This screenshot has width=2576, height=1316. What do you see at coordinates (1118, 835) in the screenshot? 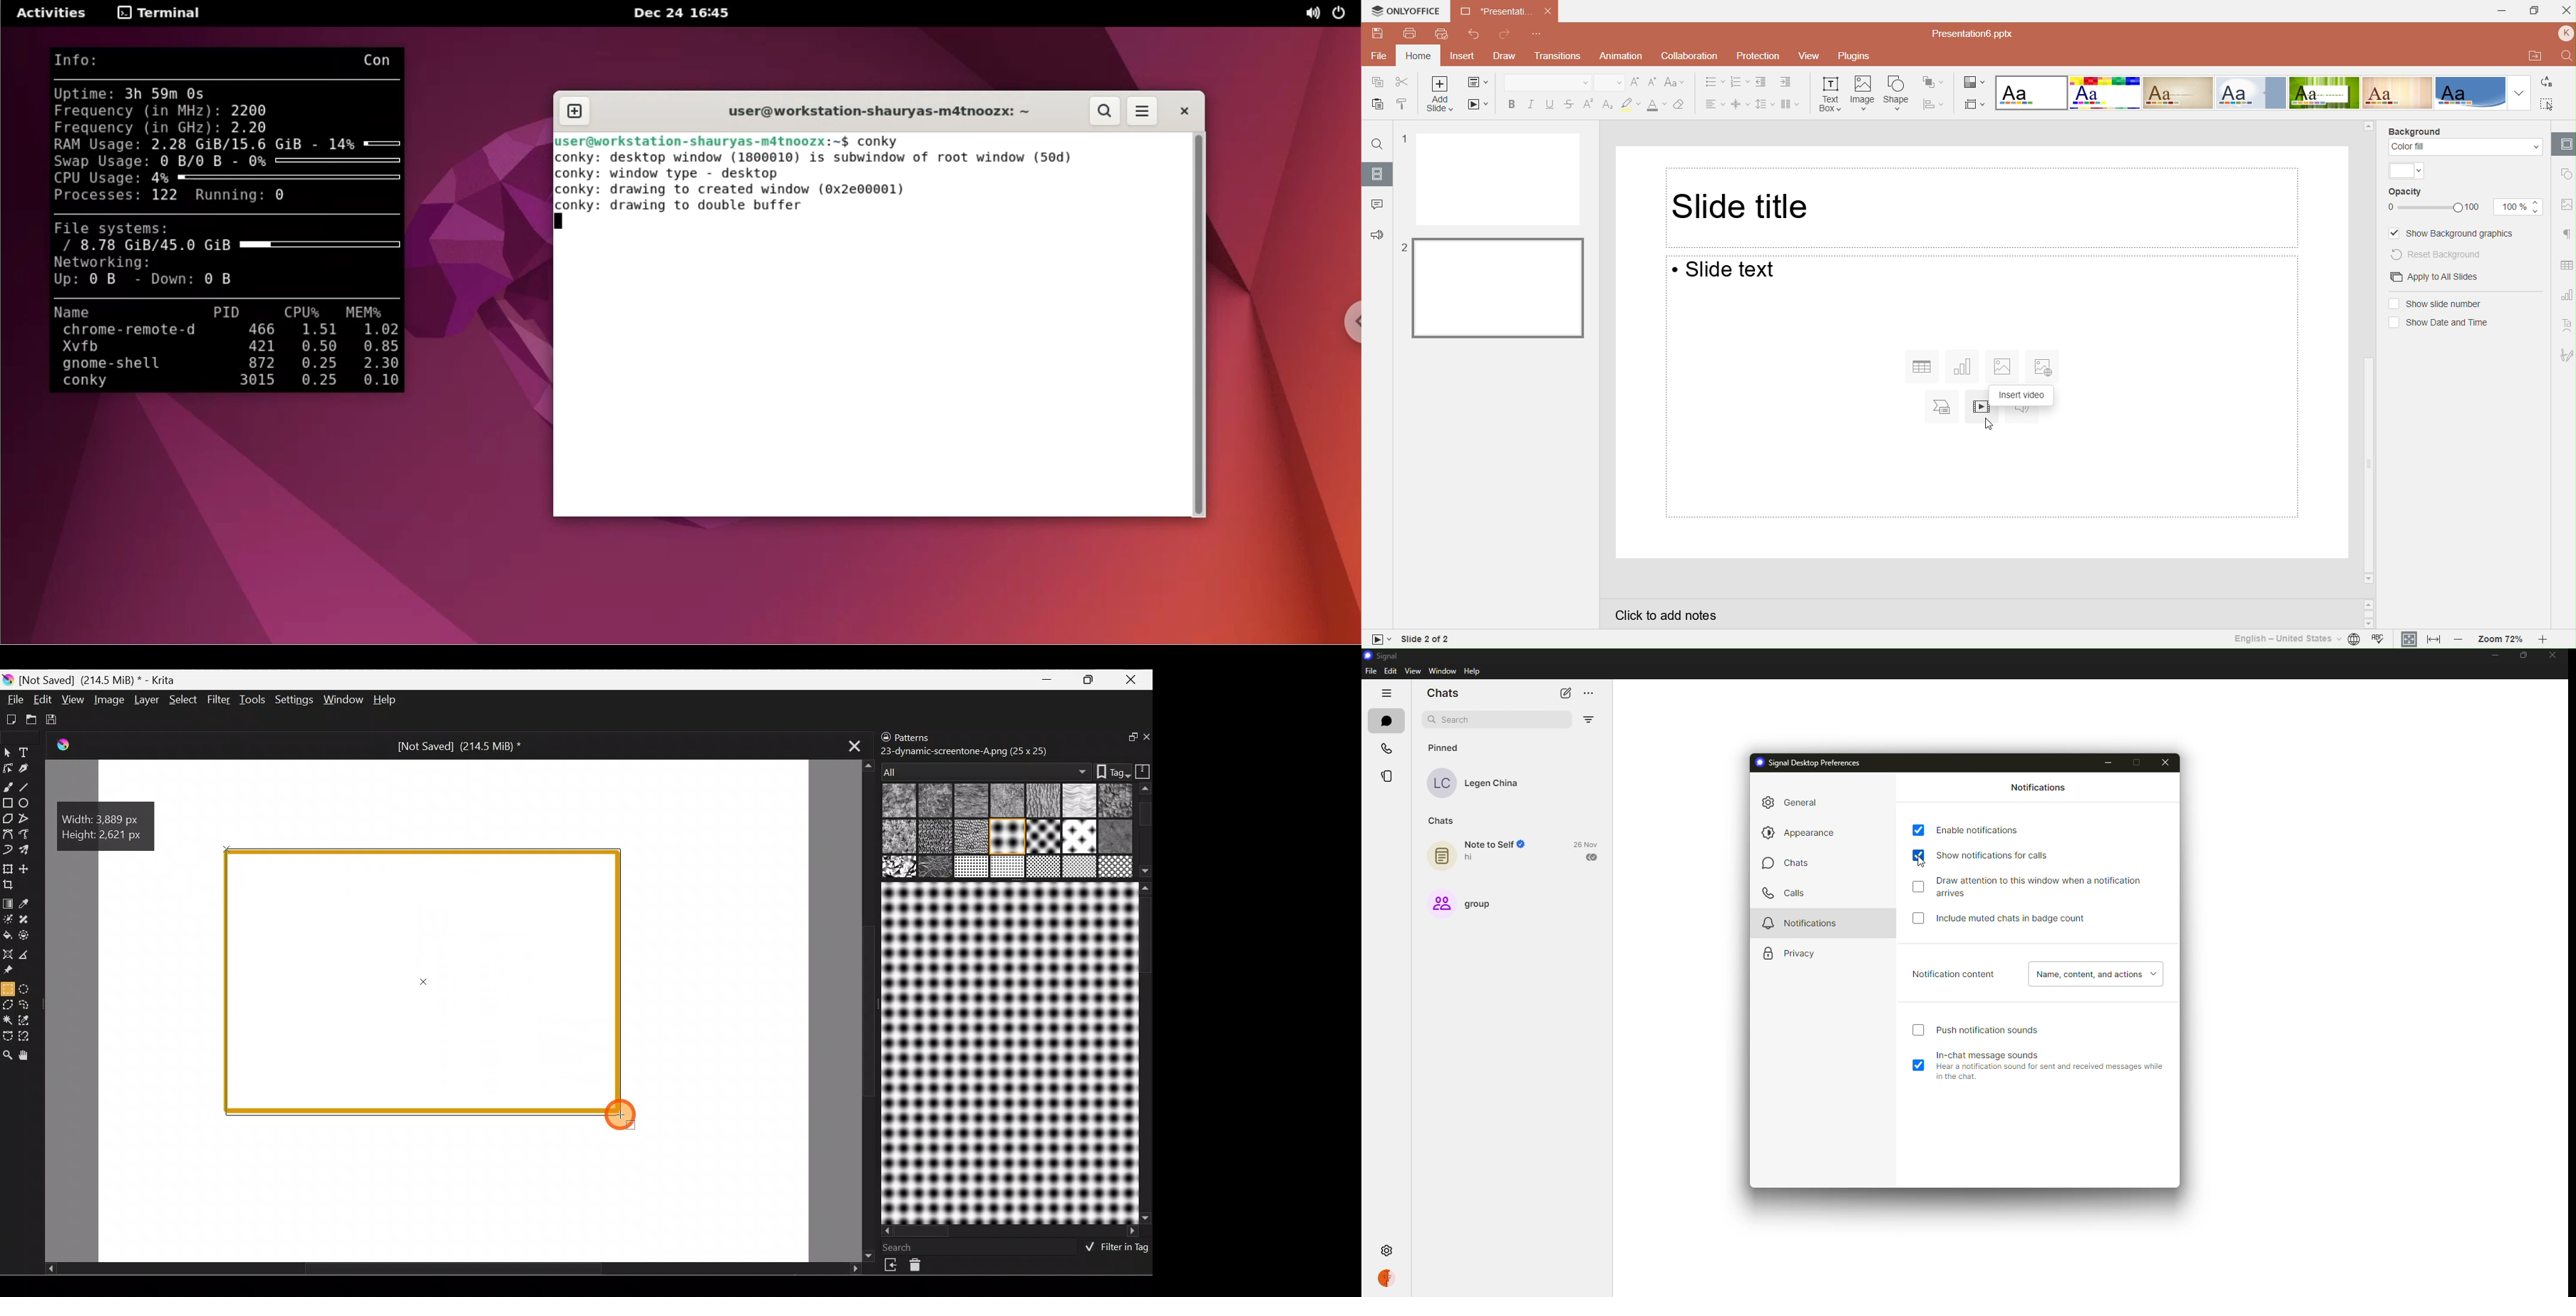
I see `13 drawed_swirl.png` at bounding box center [1118, 835].